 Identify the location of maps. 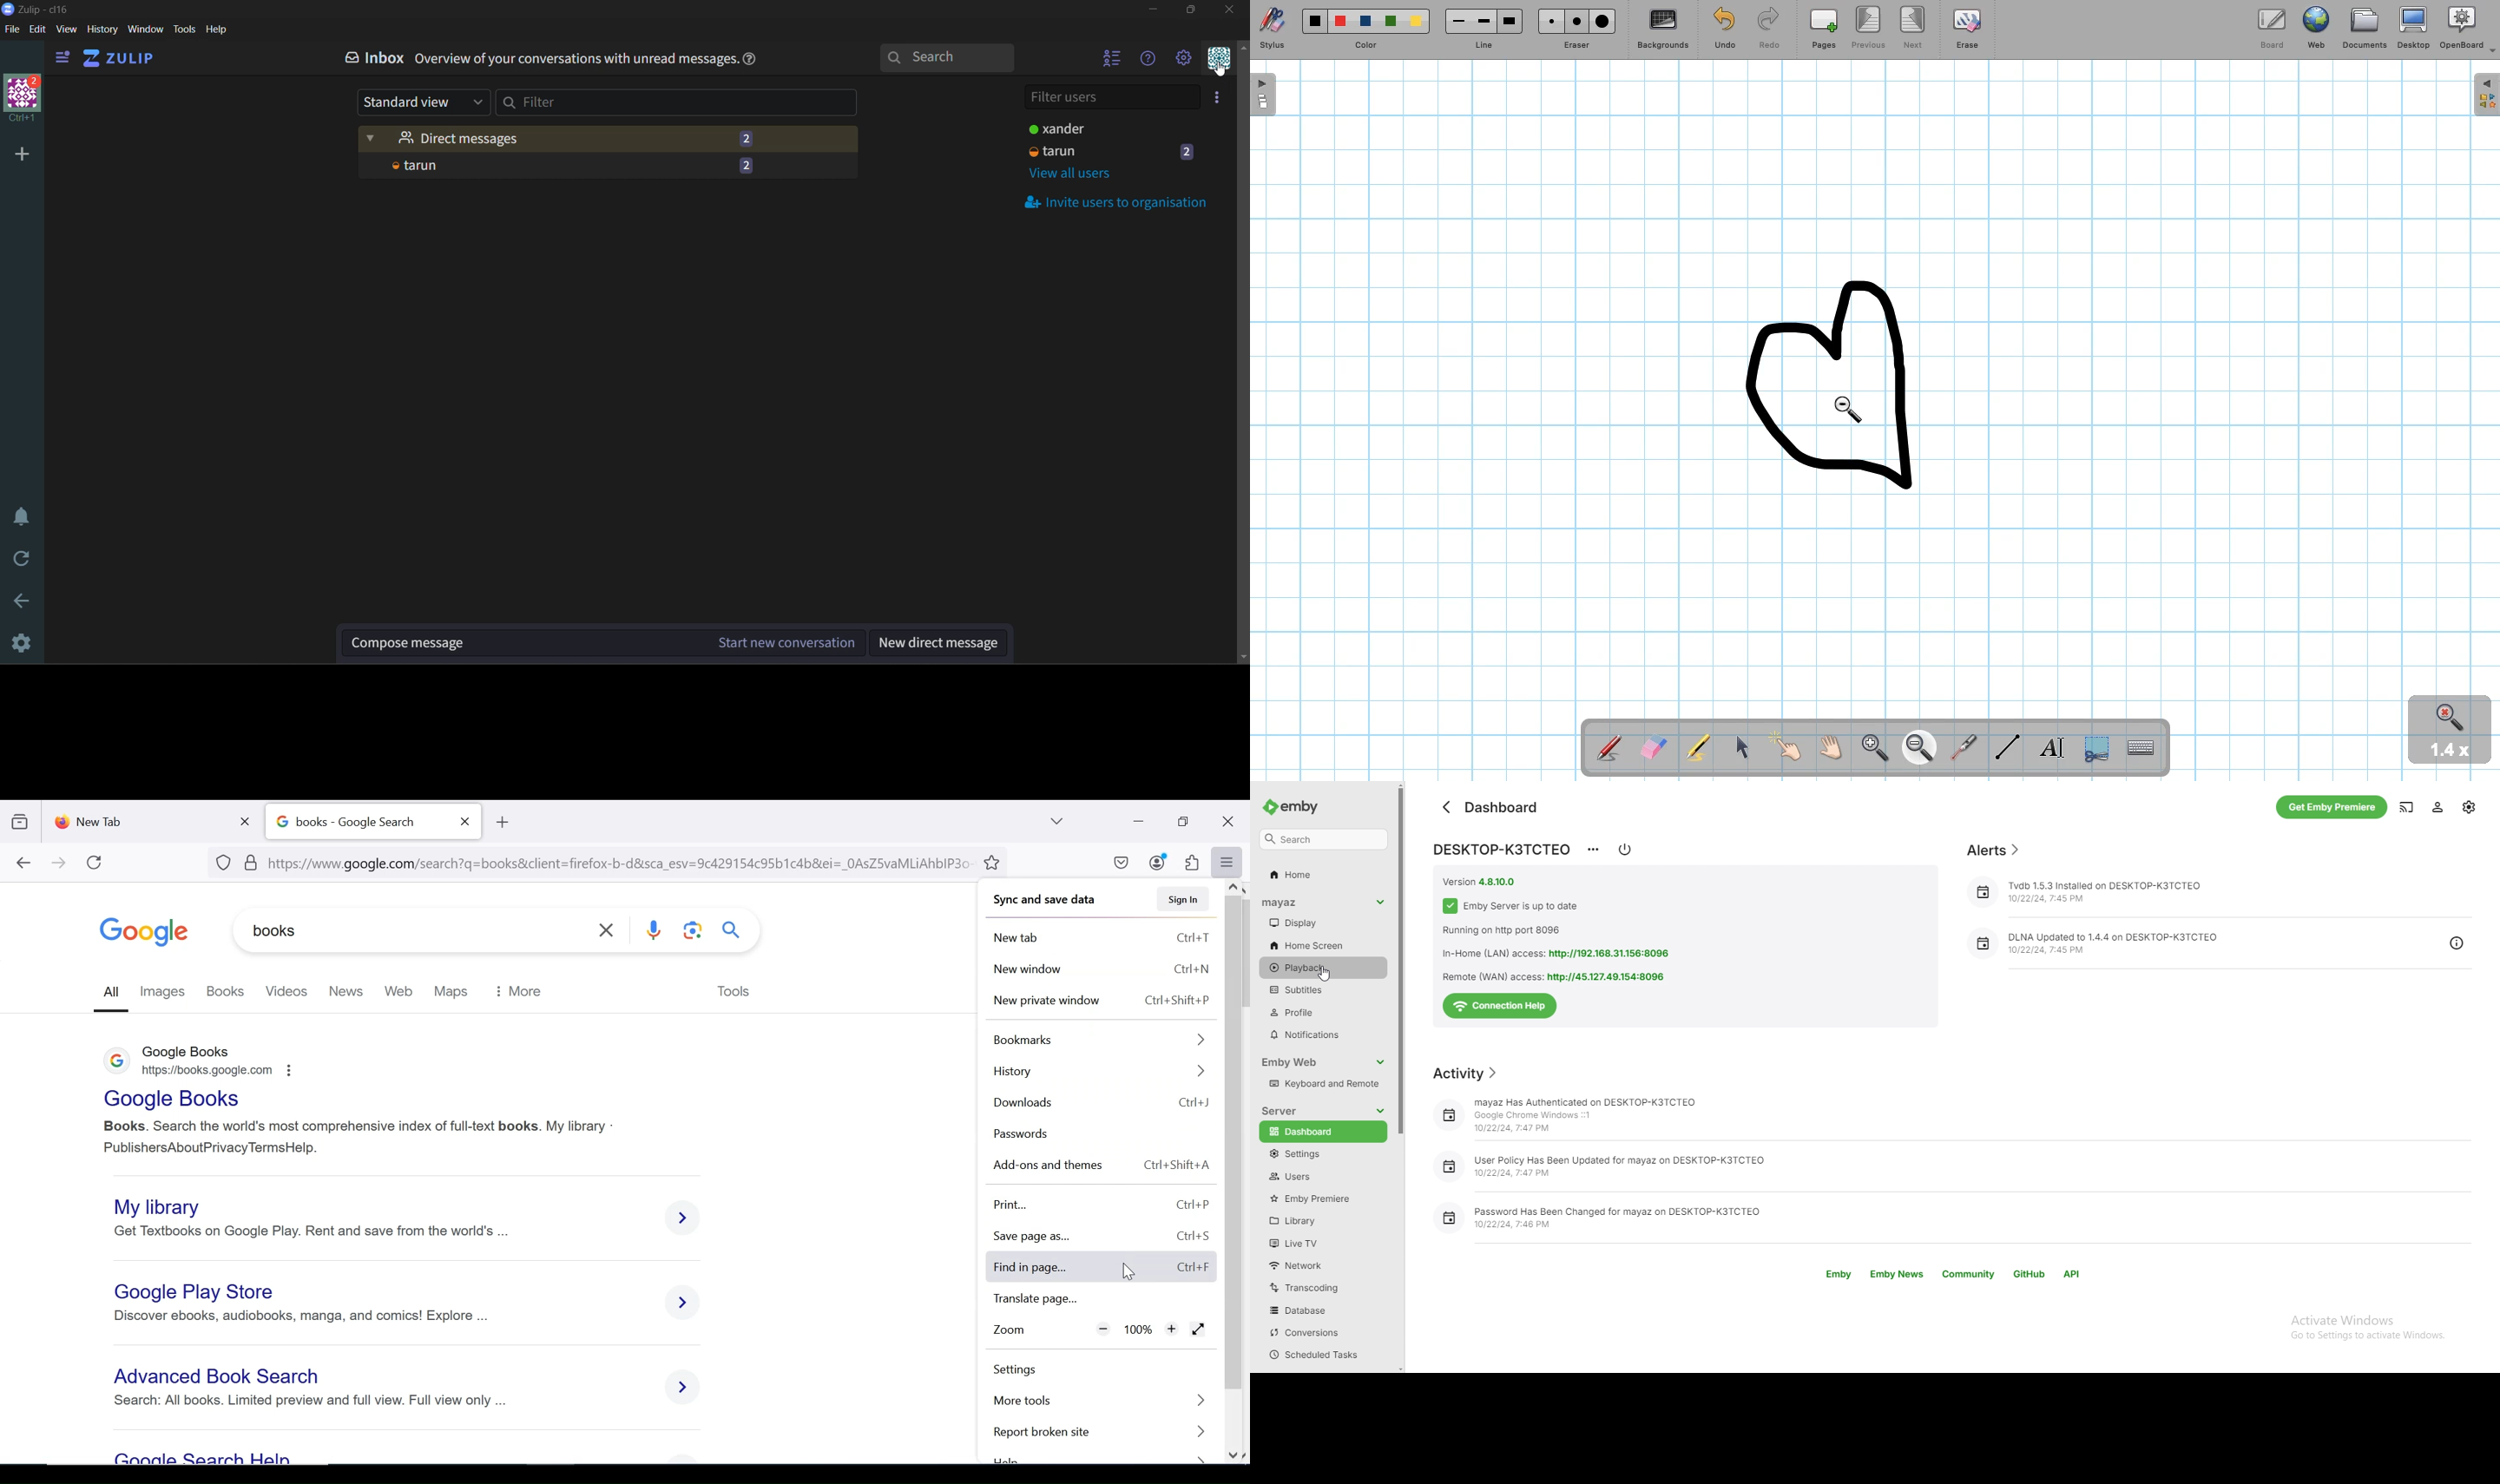
(452, 991).